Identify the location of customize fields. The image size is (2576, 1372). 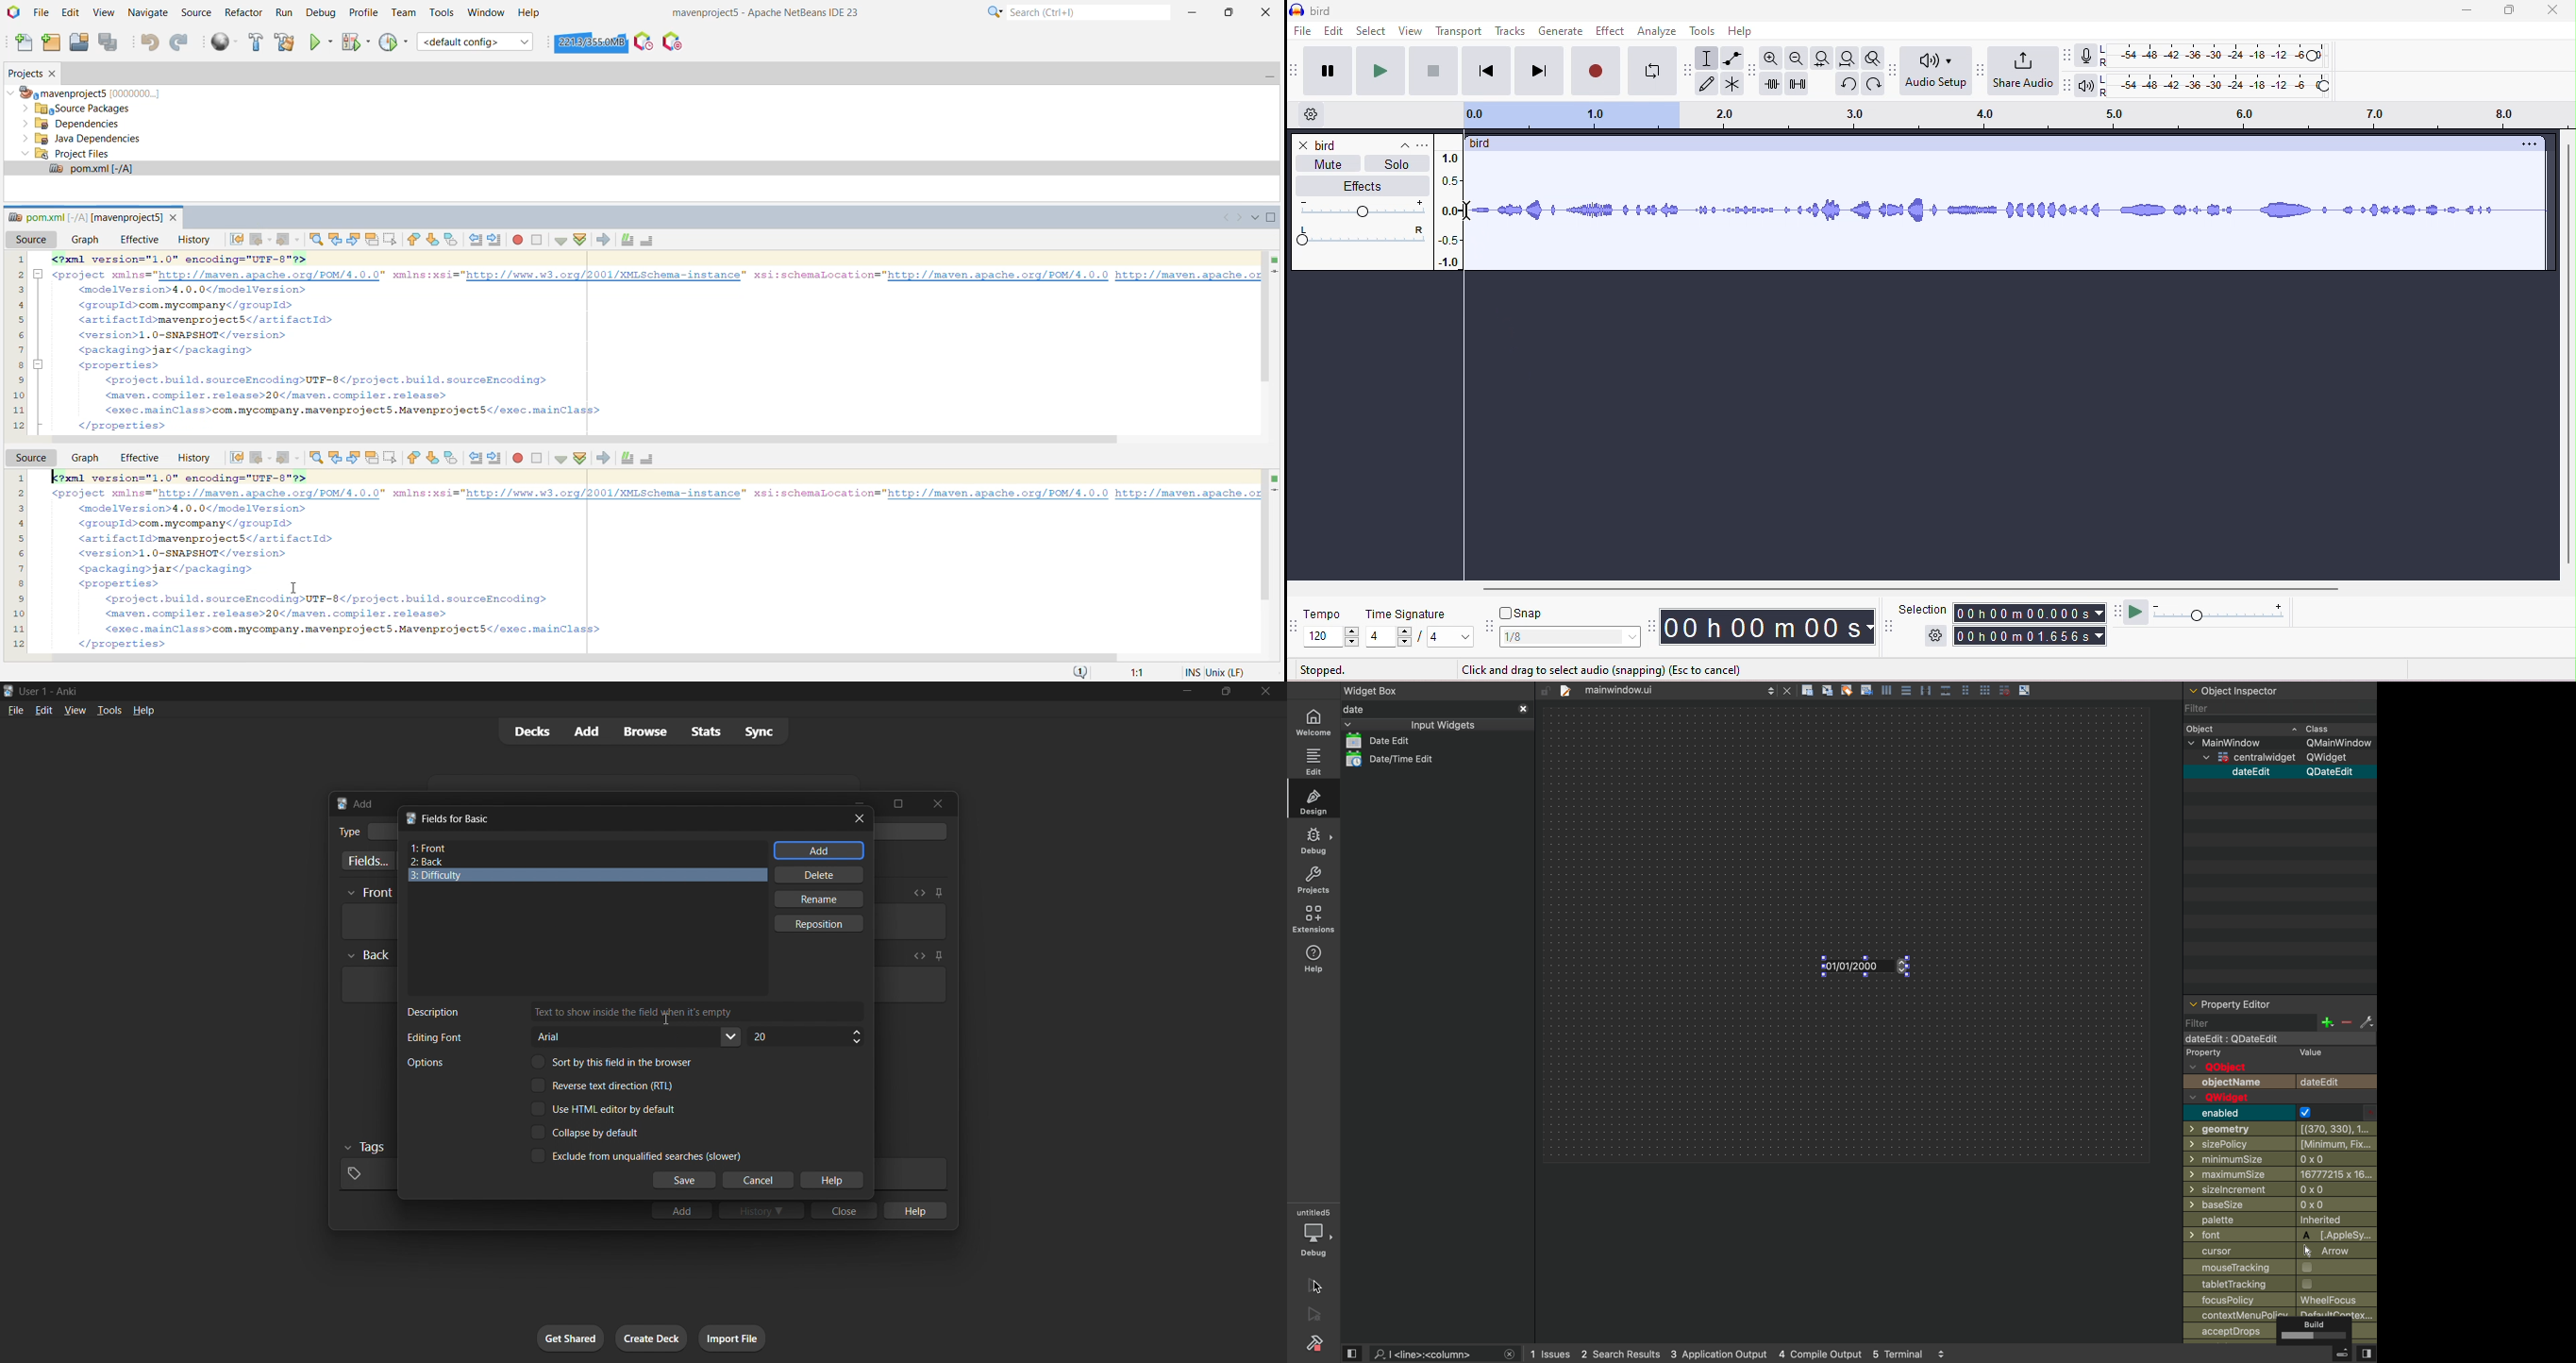
(365, 861).